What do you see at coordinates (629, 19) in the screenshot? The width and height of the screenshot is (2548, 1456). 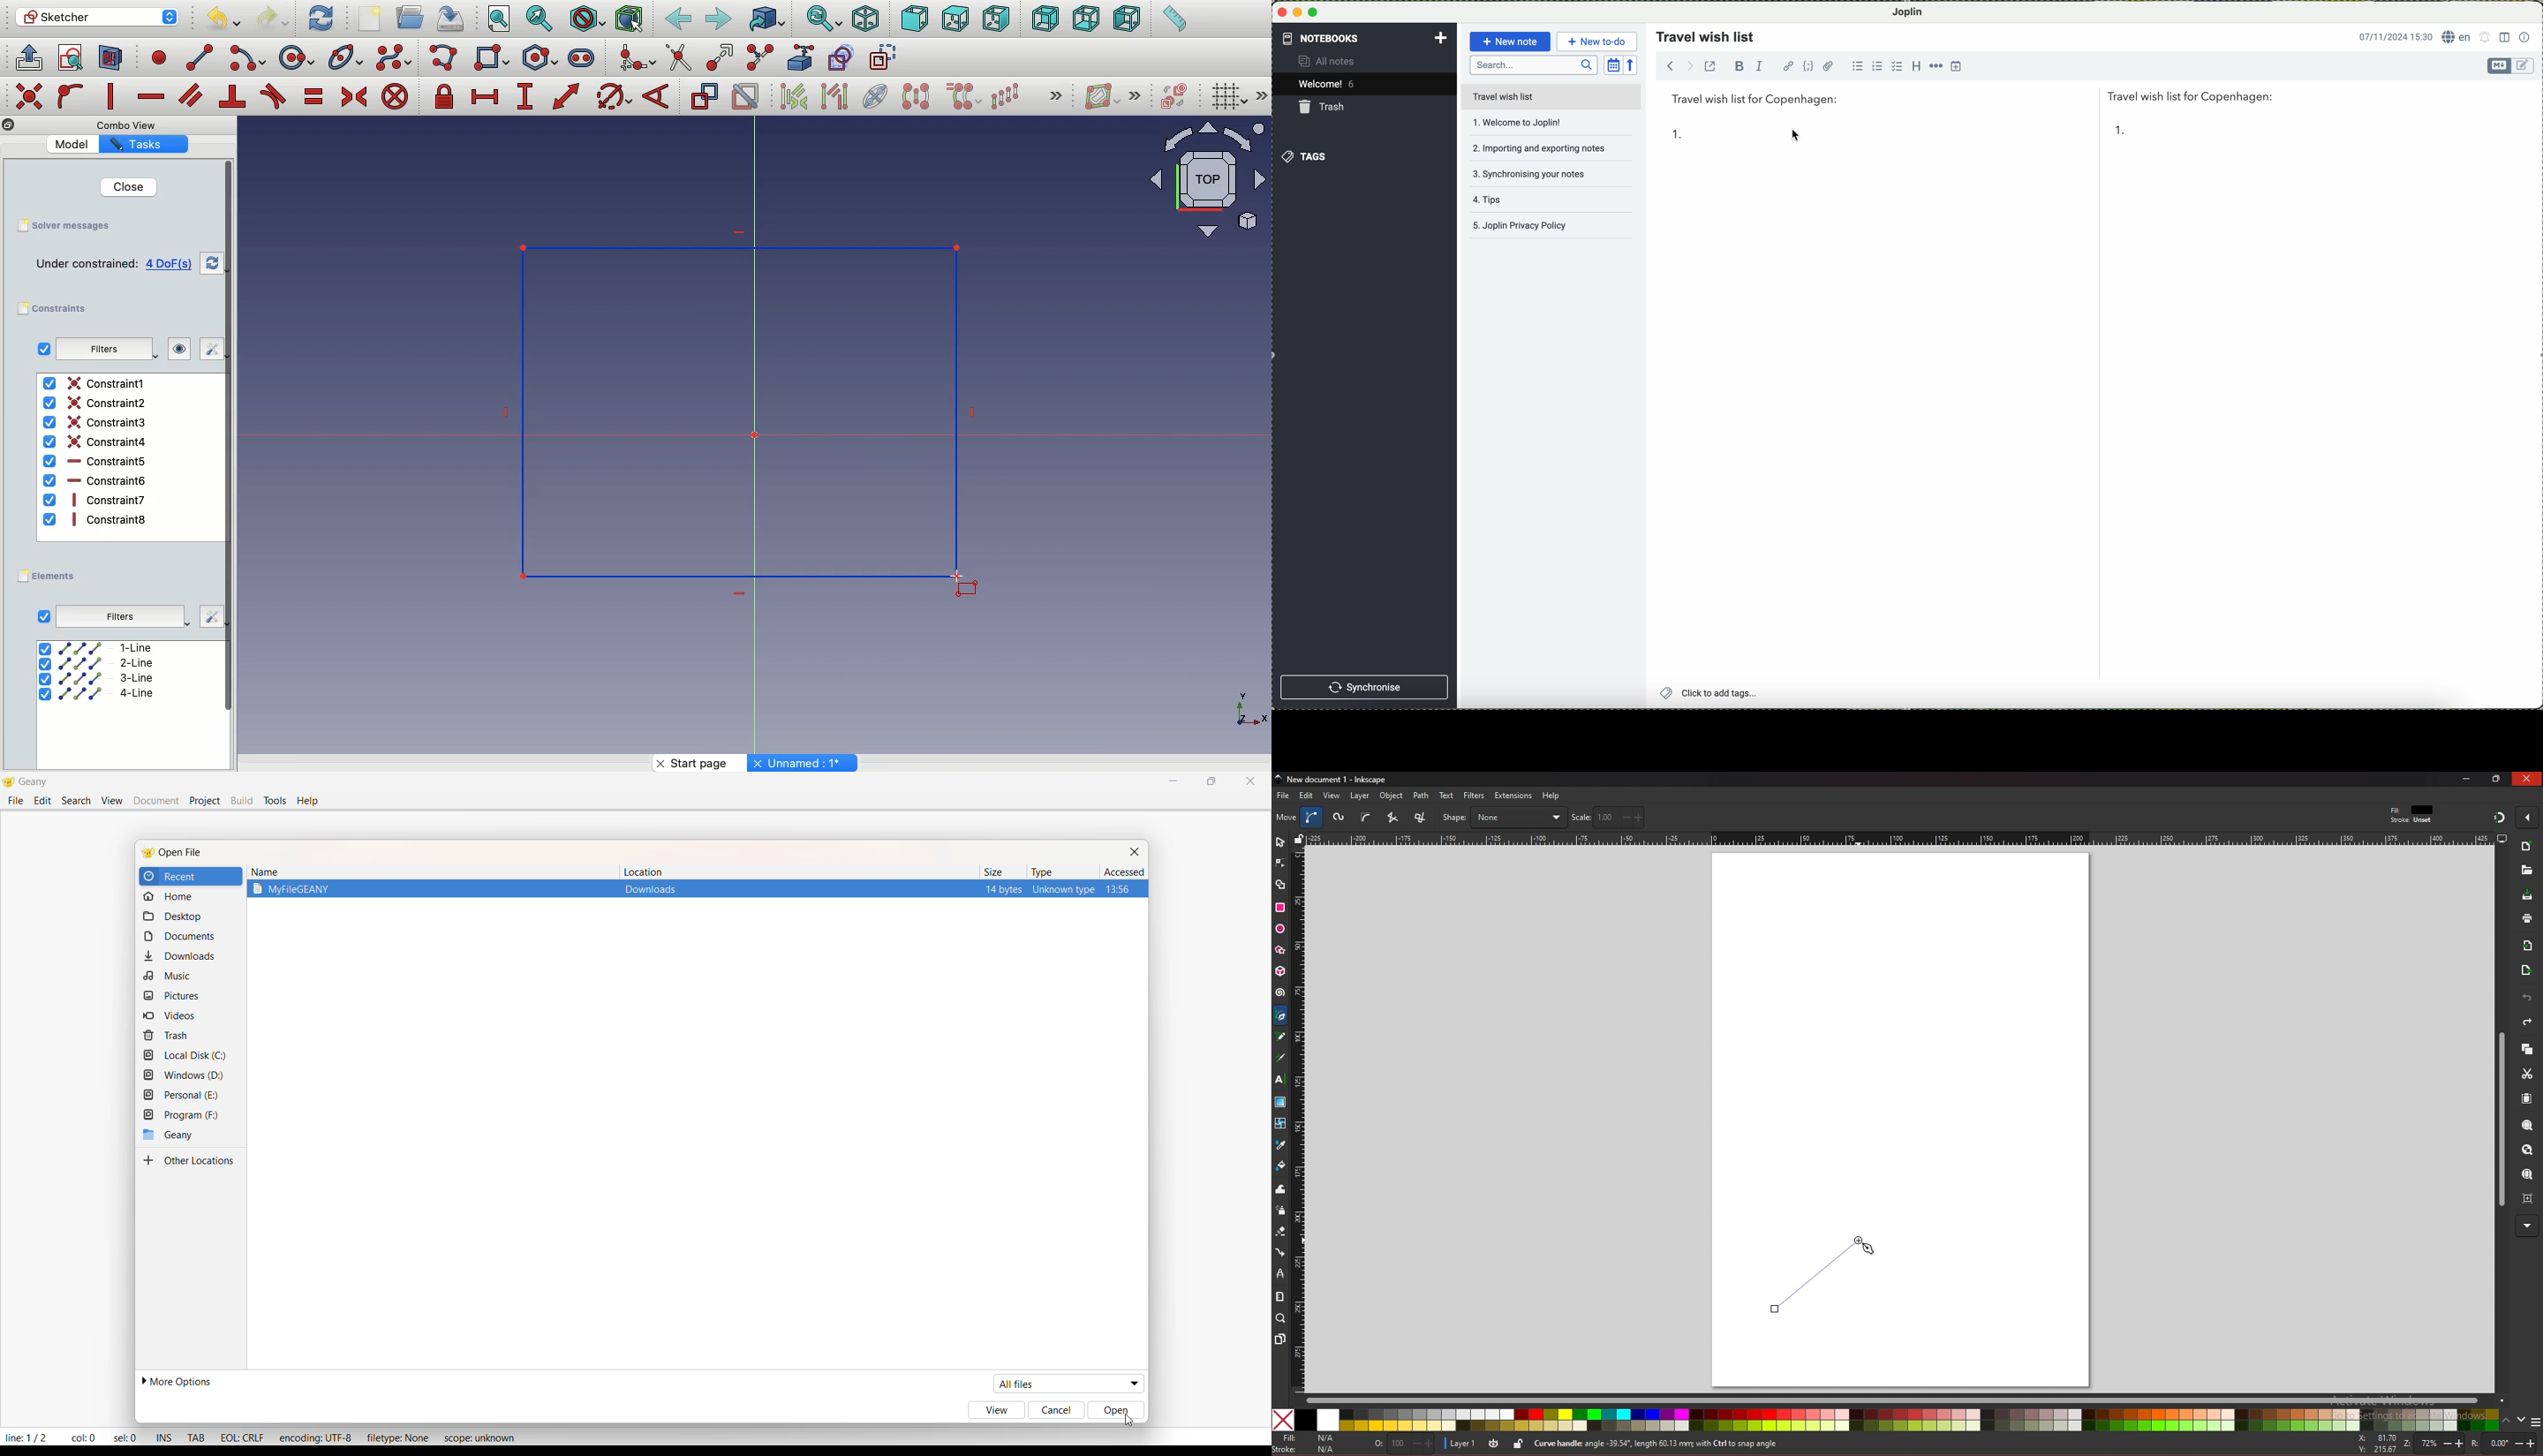 I see `Bounding Box` at bounding box center [629, 19].